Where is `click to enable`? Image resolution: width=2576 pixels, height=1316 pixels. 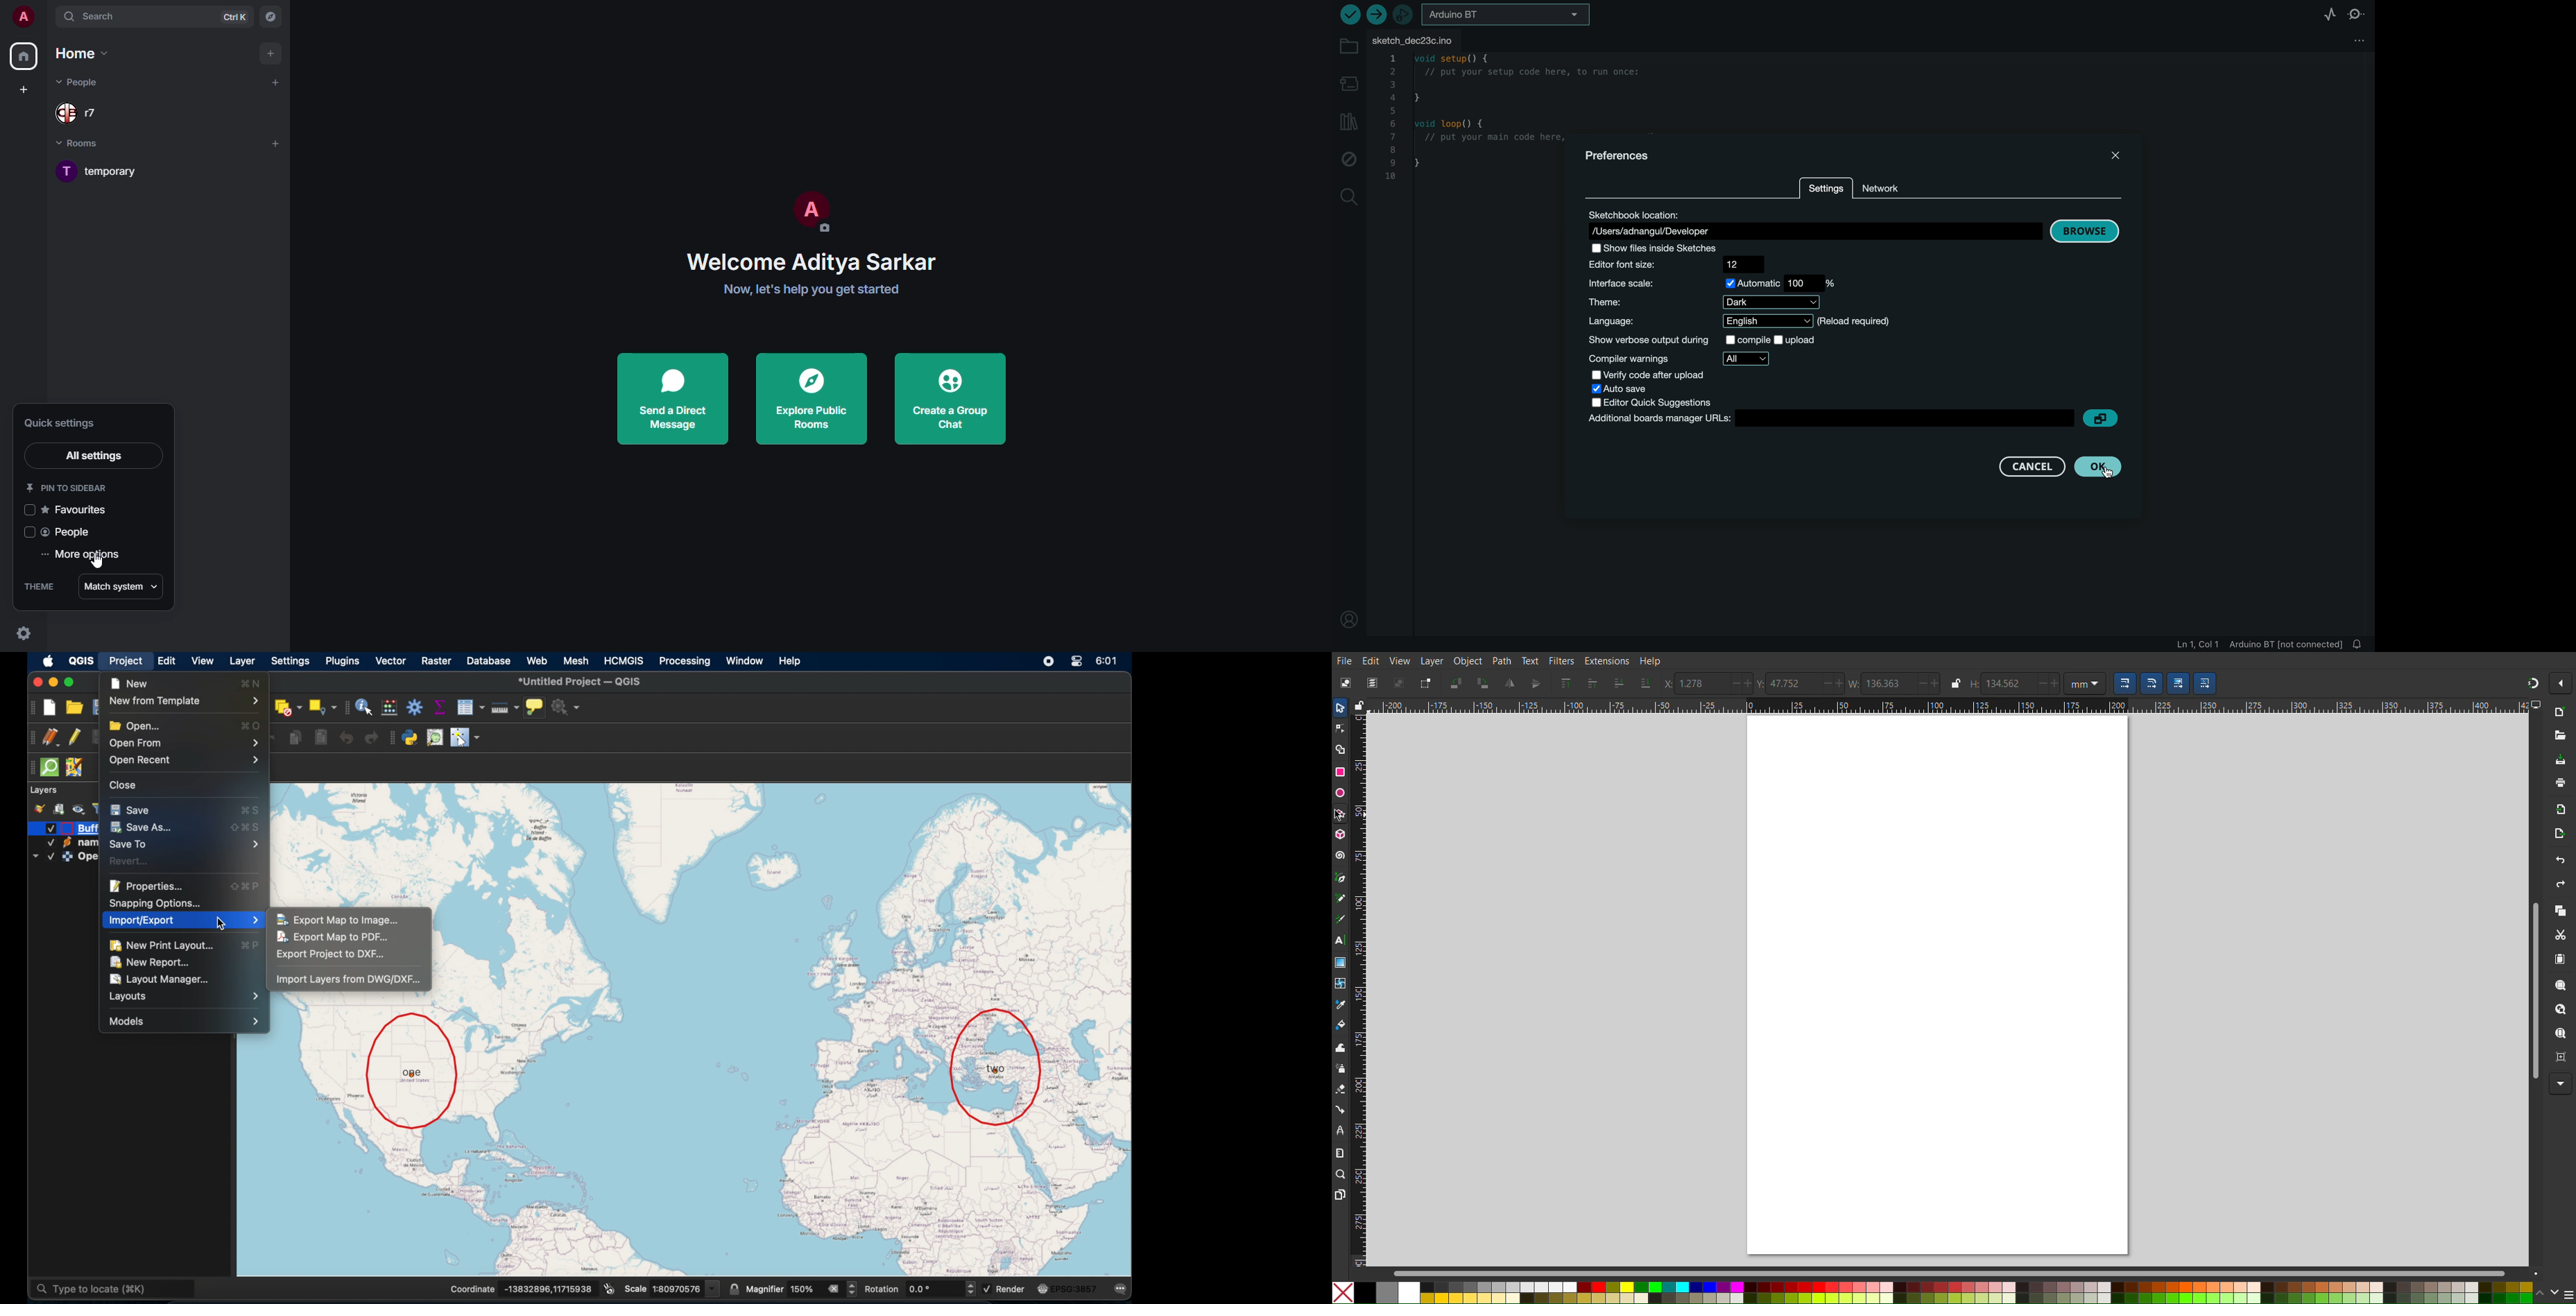
click to enable is located at coordinates (29, 510).